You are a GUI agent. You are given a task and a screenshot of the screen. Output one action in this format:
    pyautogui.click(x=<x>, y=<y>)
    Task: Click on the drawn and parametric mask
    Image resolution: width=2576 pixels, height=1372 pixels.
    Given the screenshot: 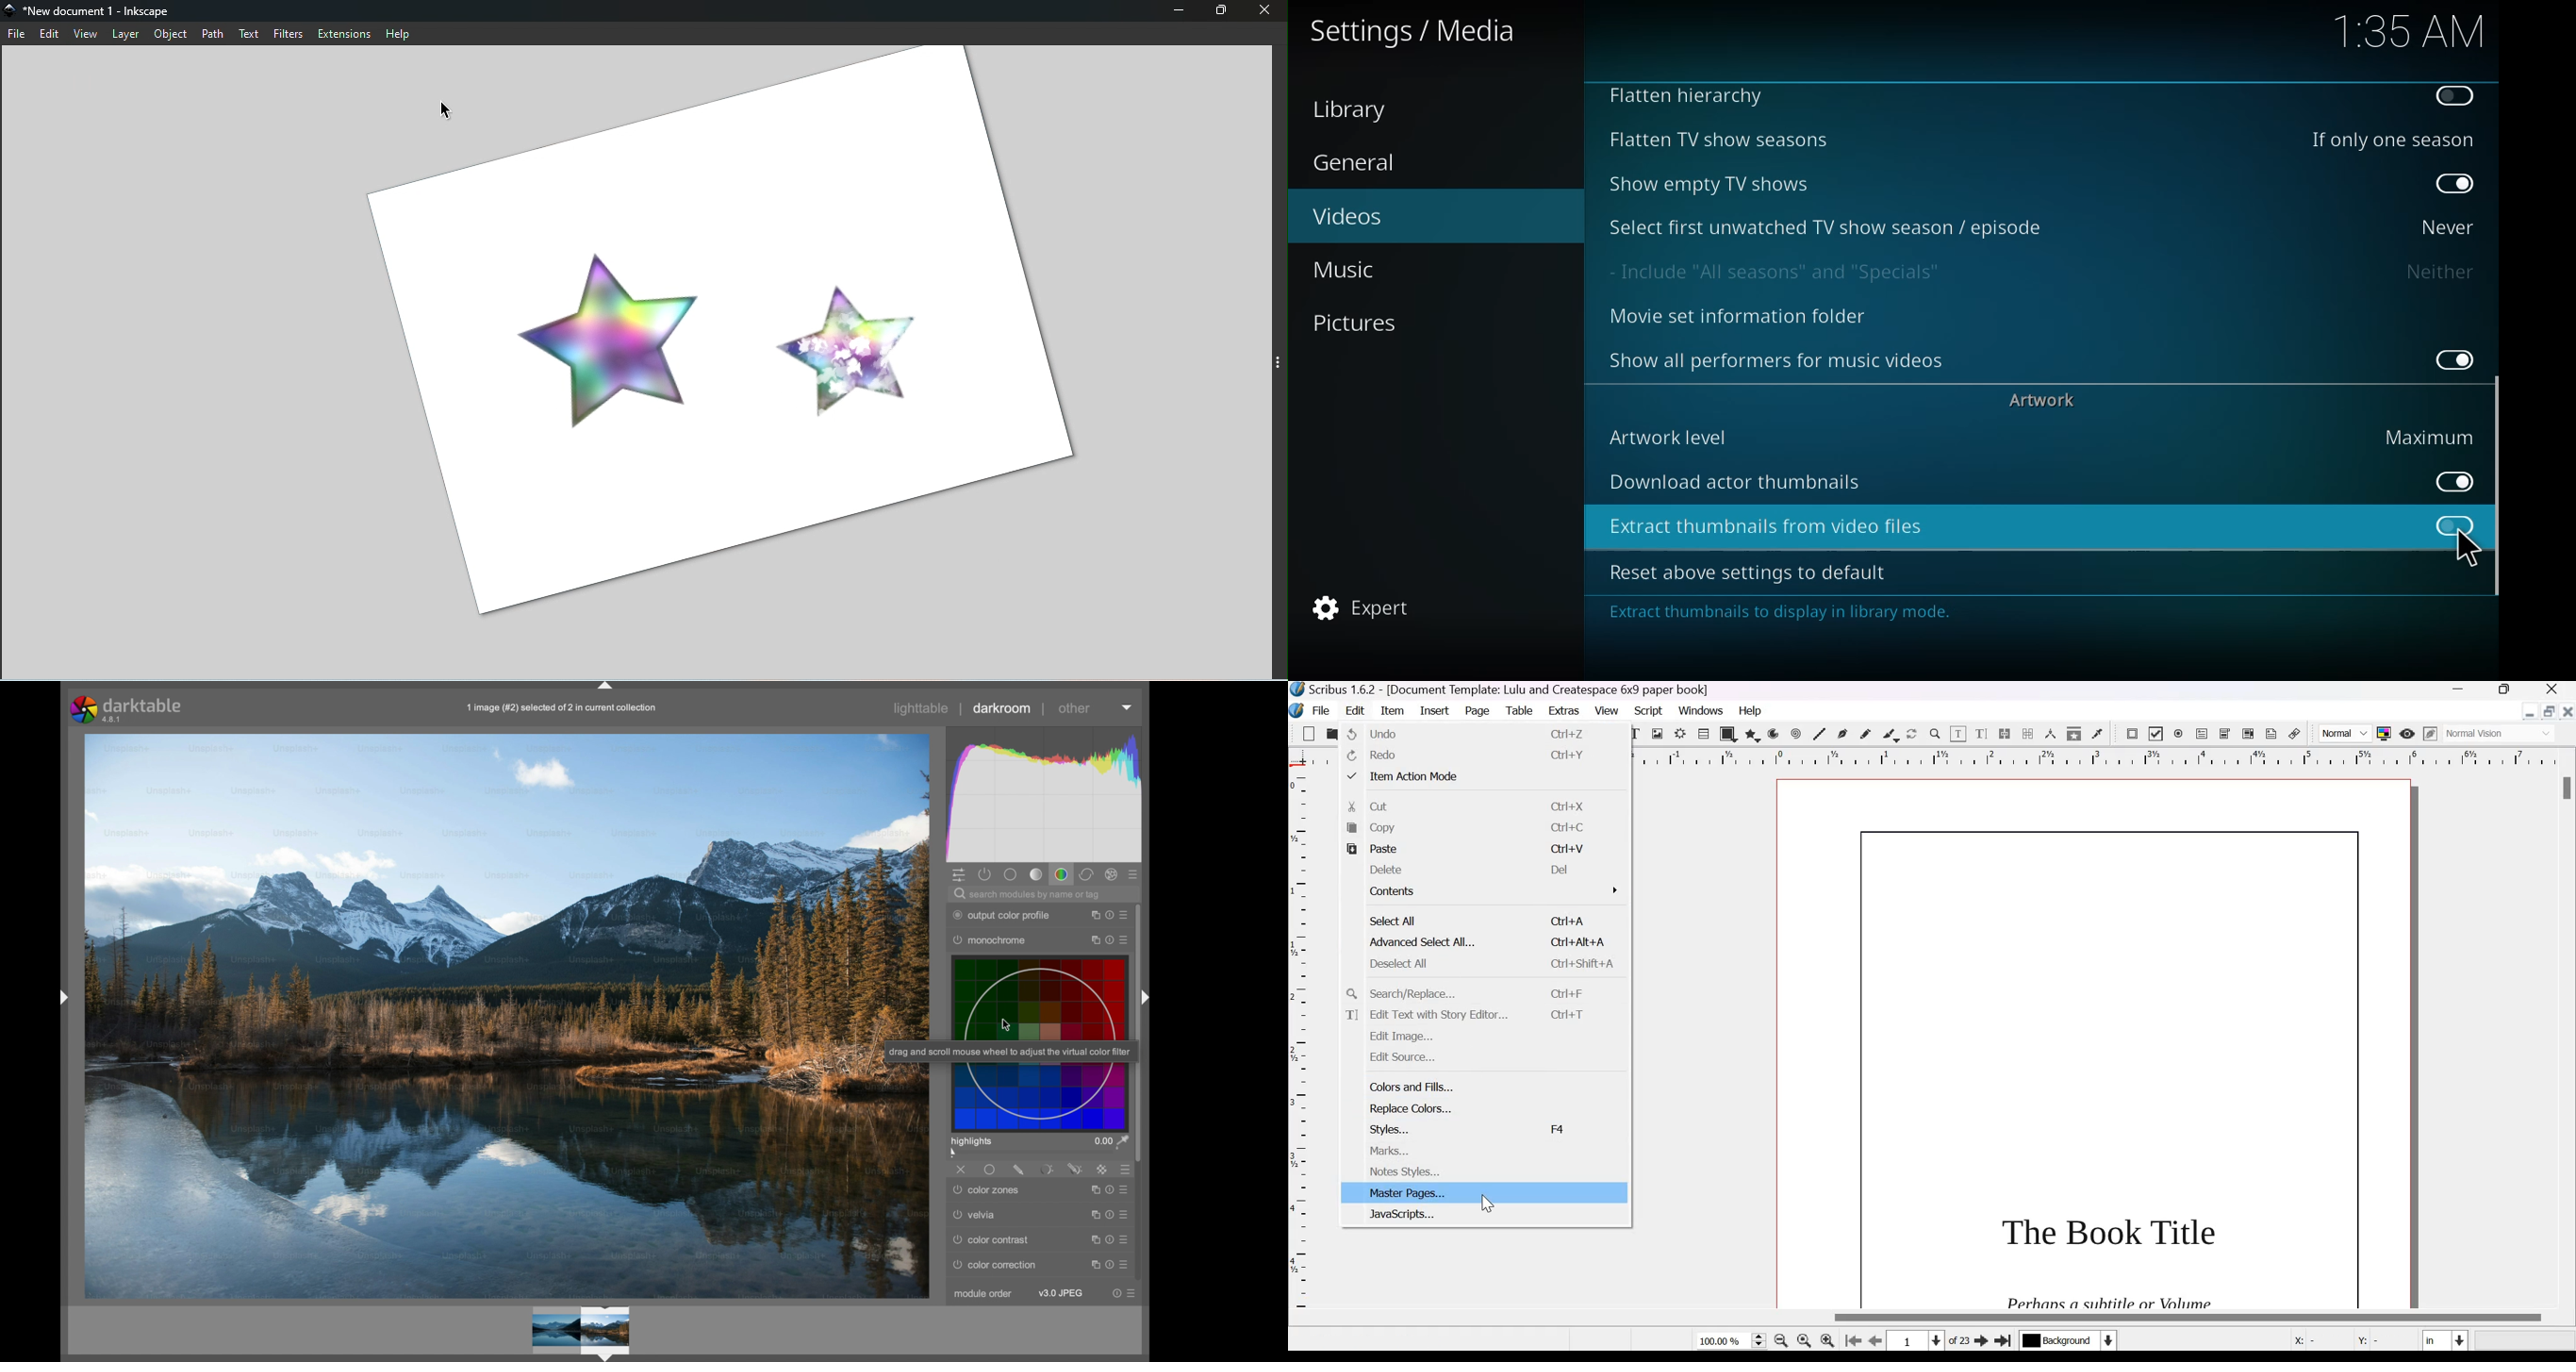 What is the action you would take?
    pyautogui.click(x=1075, y=1168)
    